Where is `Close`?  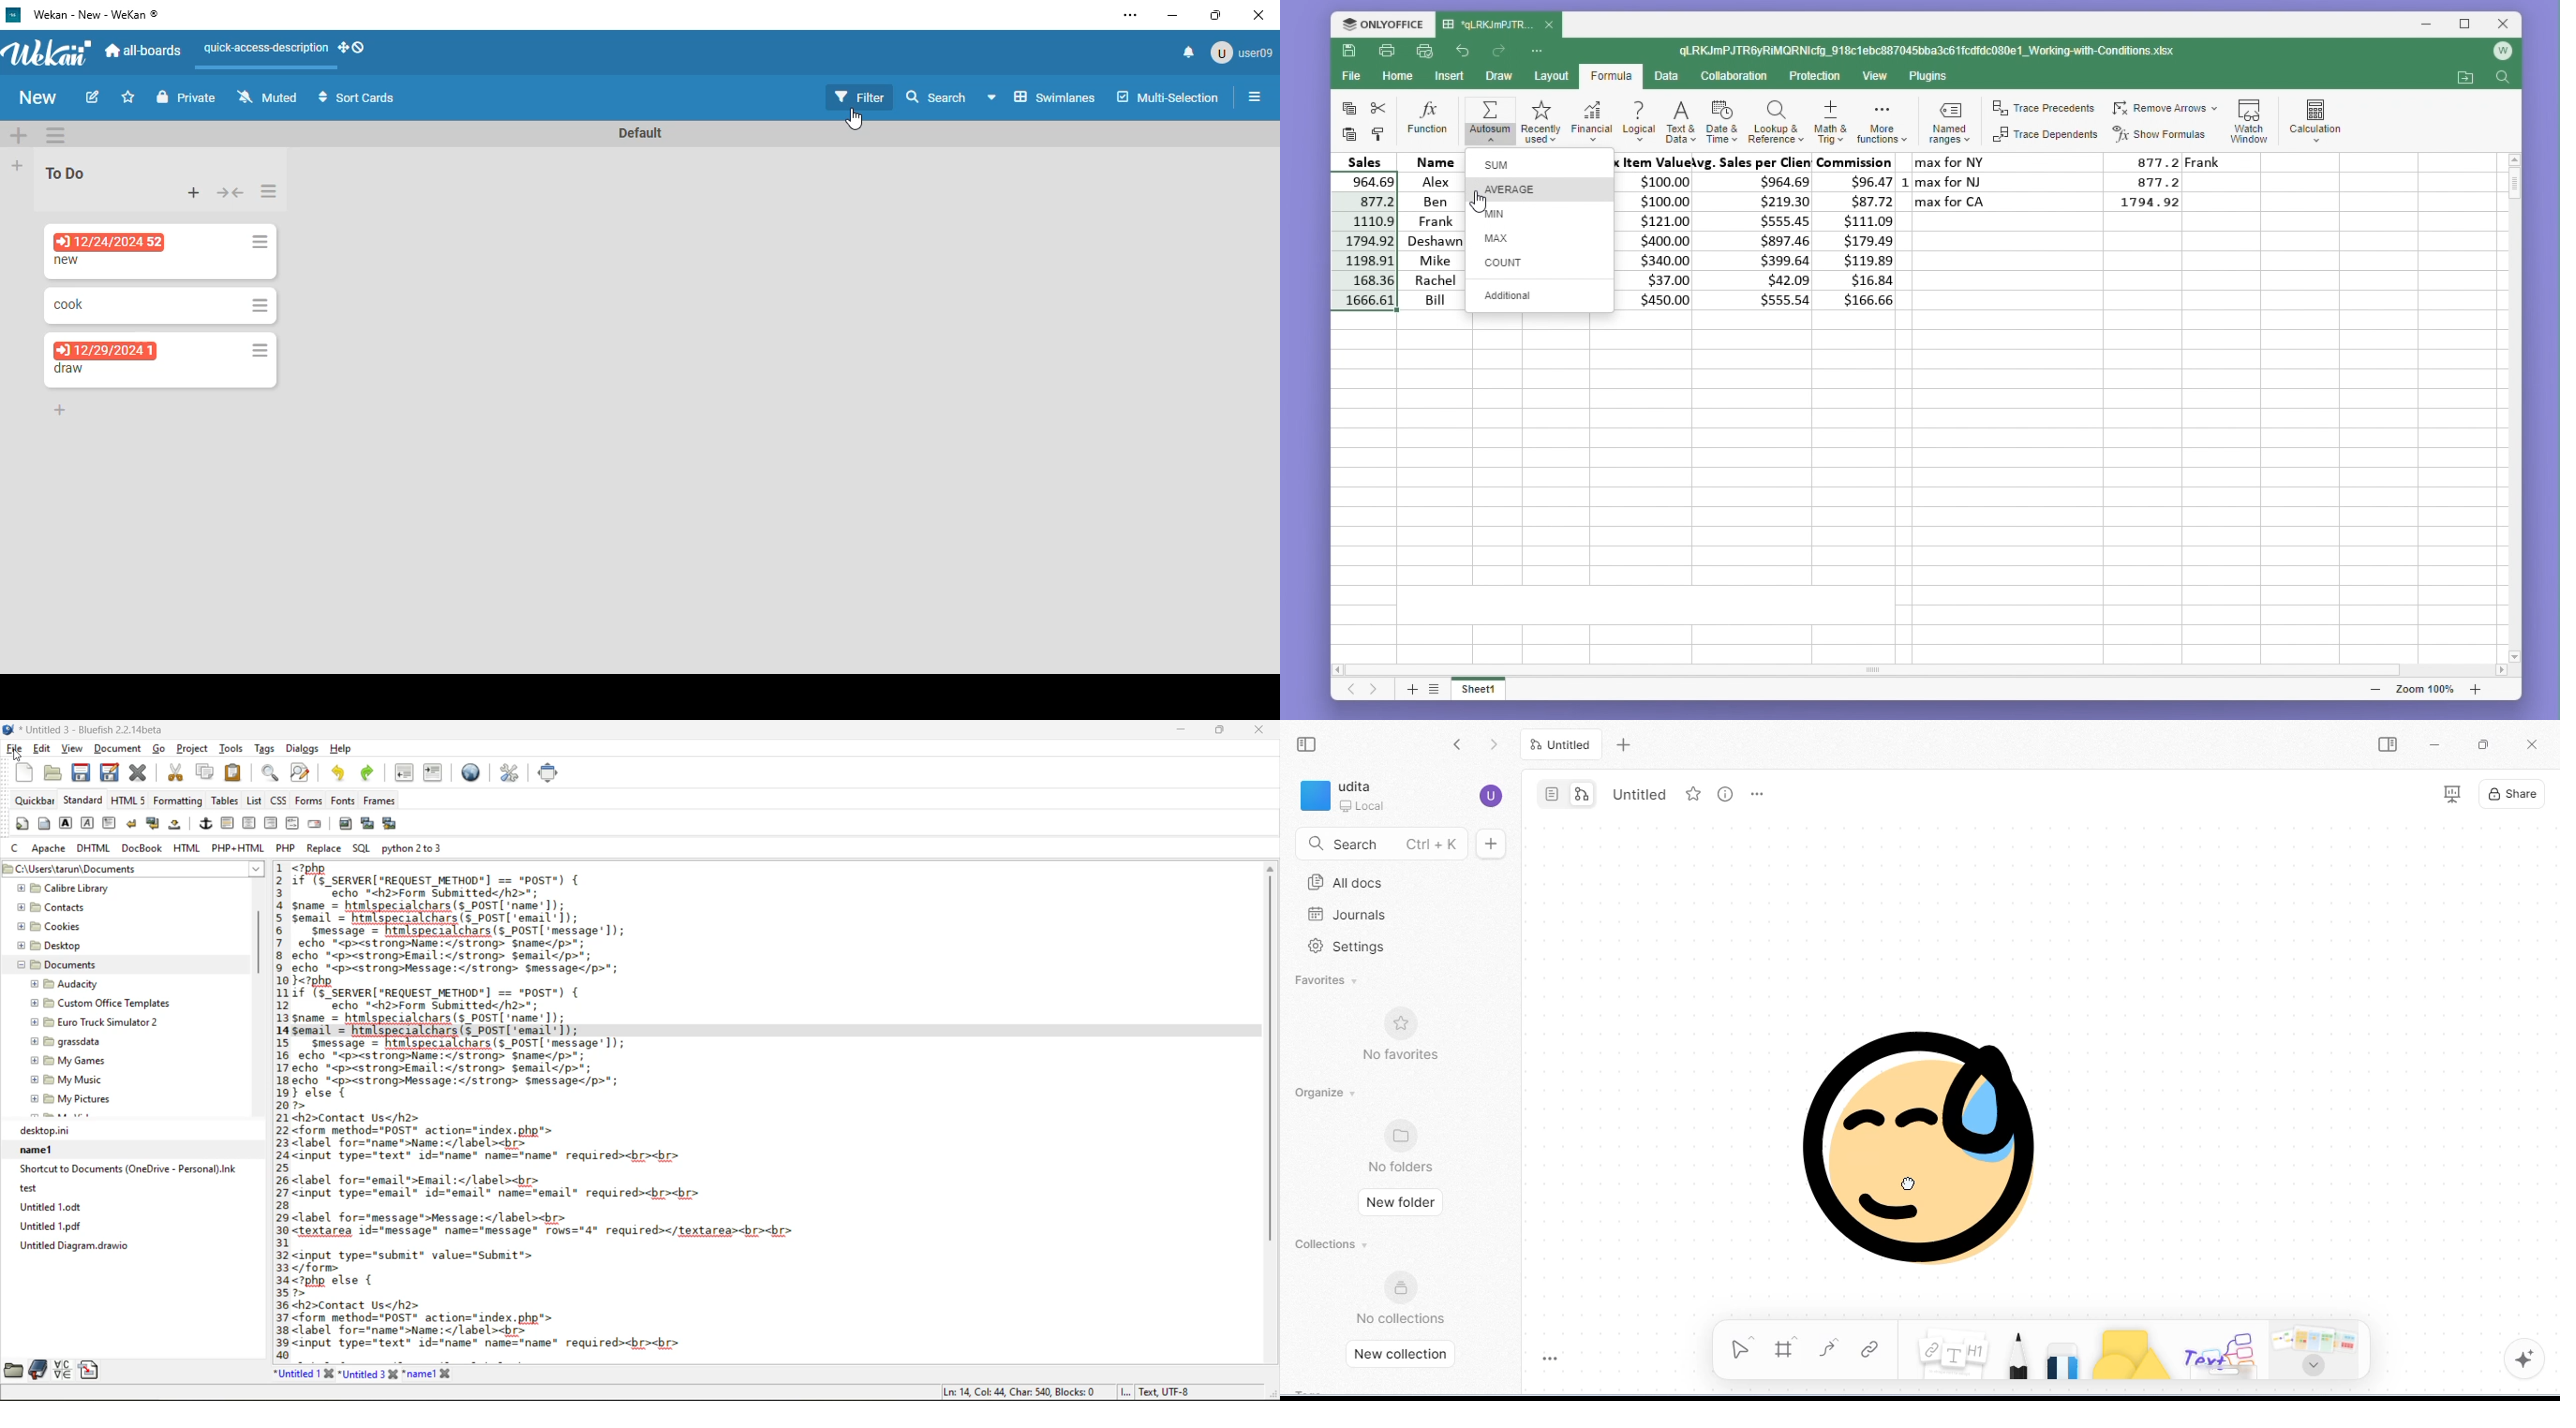
Close is located at coordinates (2498, 25).